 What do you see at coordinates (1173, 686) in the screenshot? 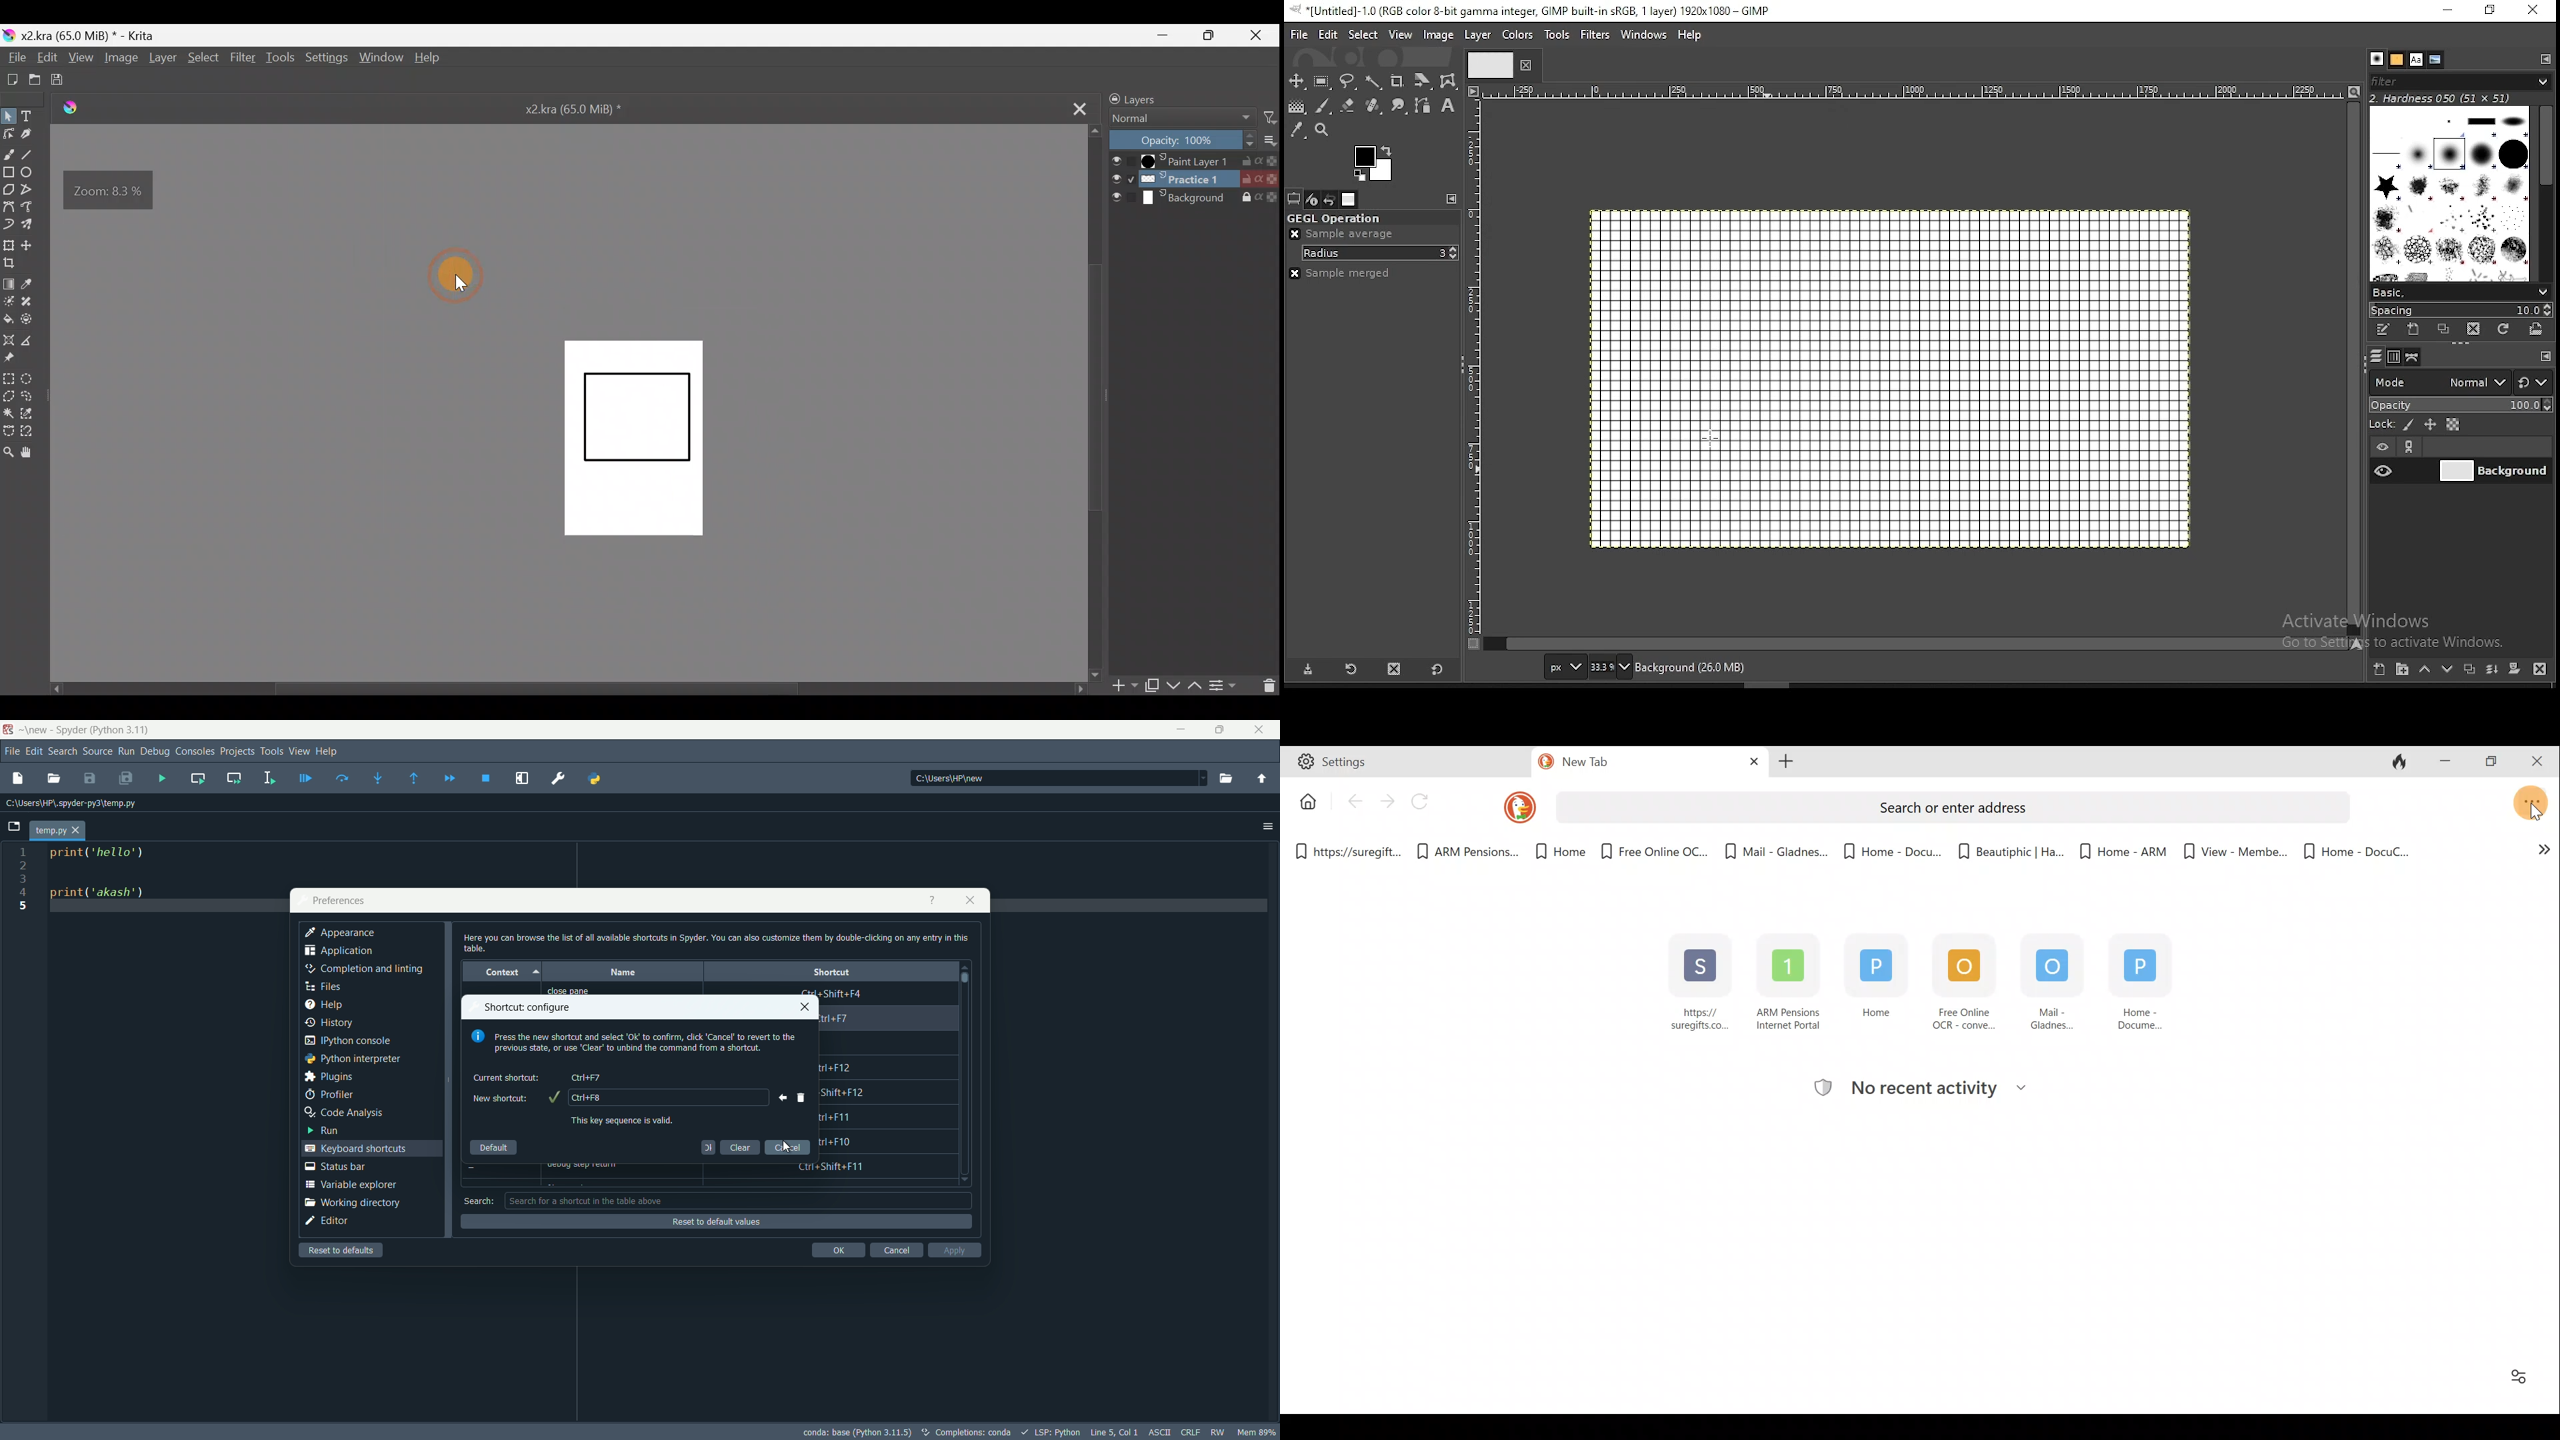
I see `Move layer/mask down` at bounding box center [1173, 686].